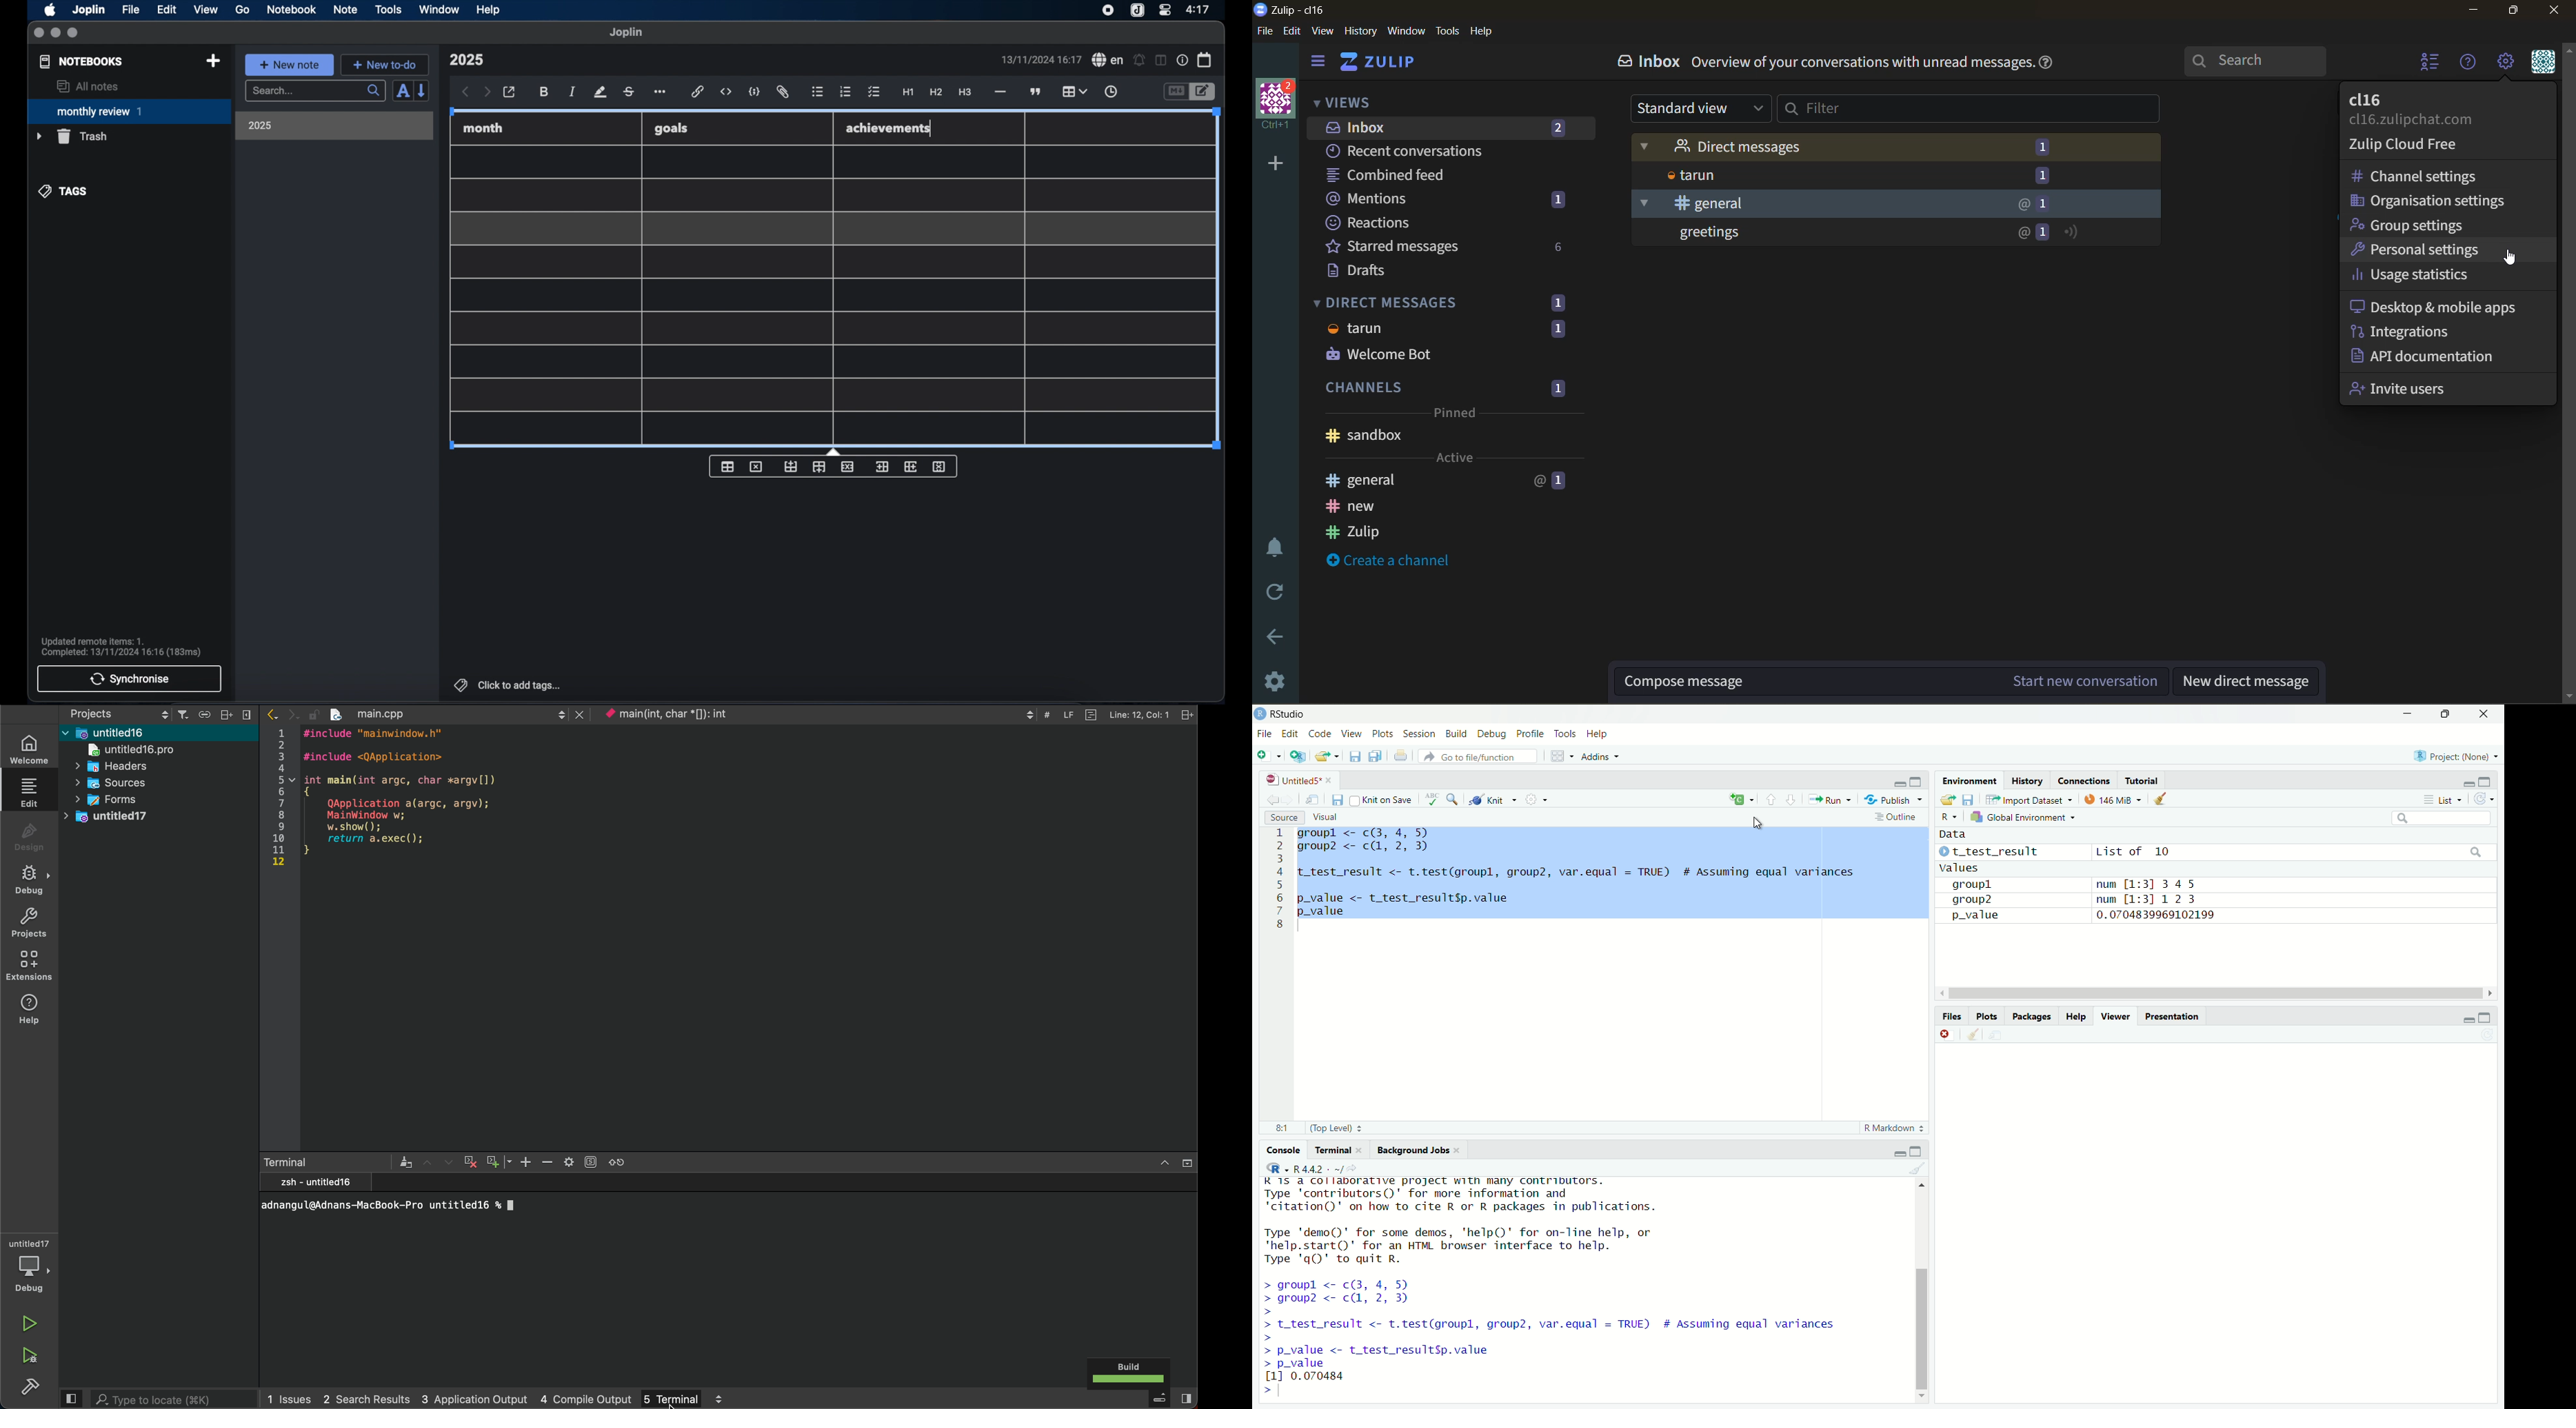  Describe the element at coordinates (1073, 91) in the screenshot. I see `table highlighted` at that location.